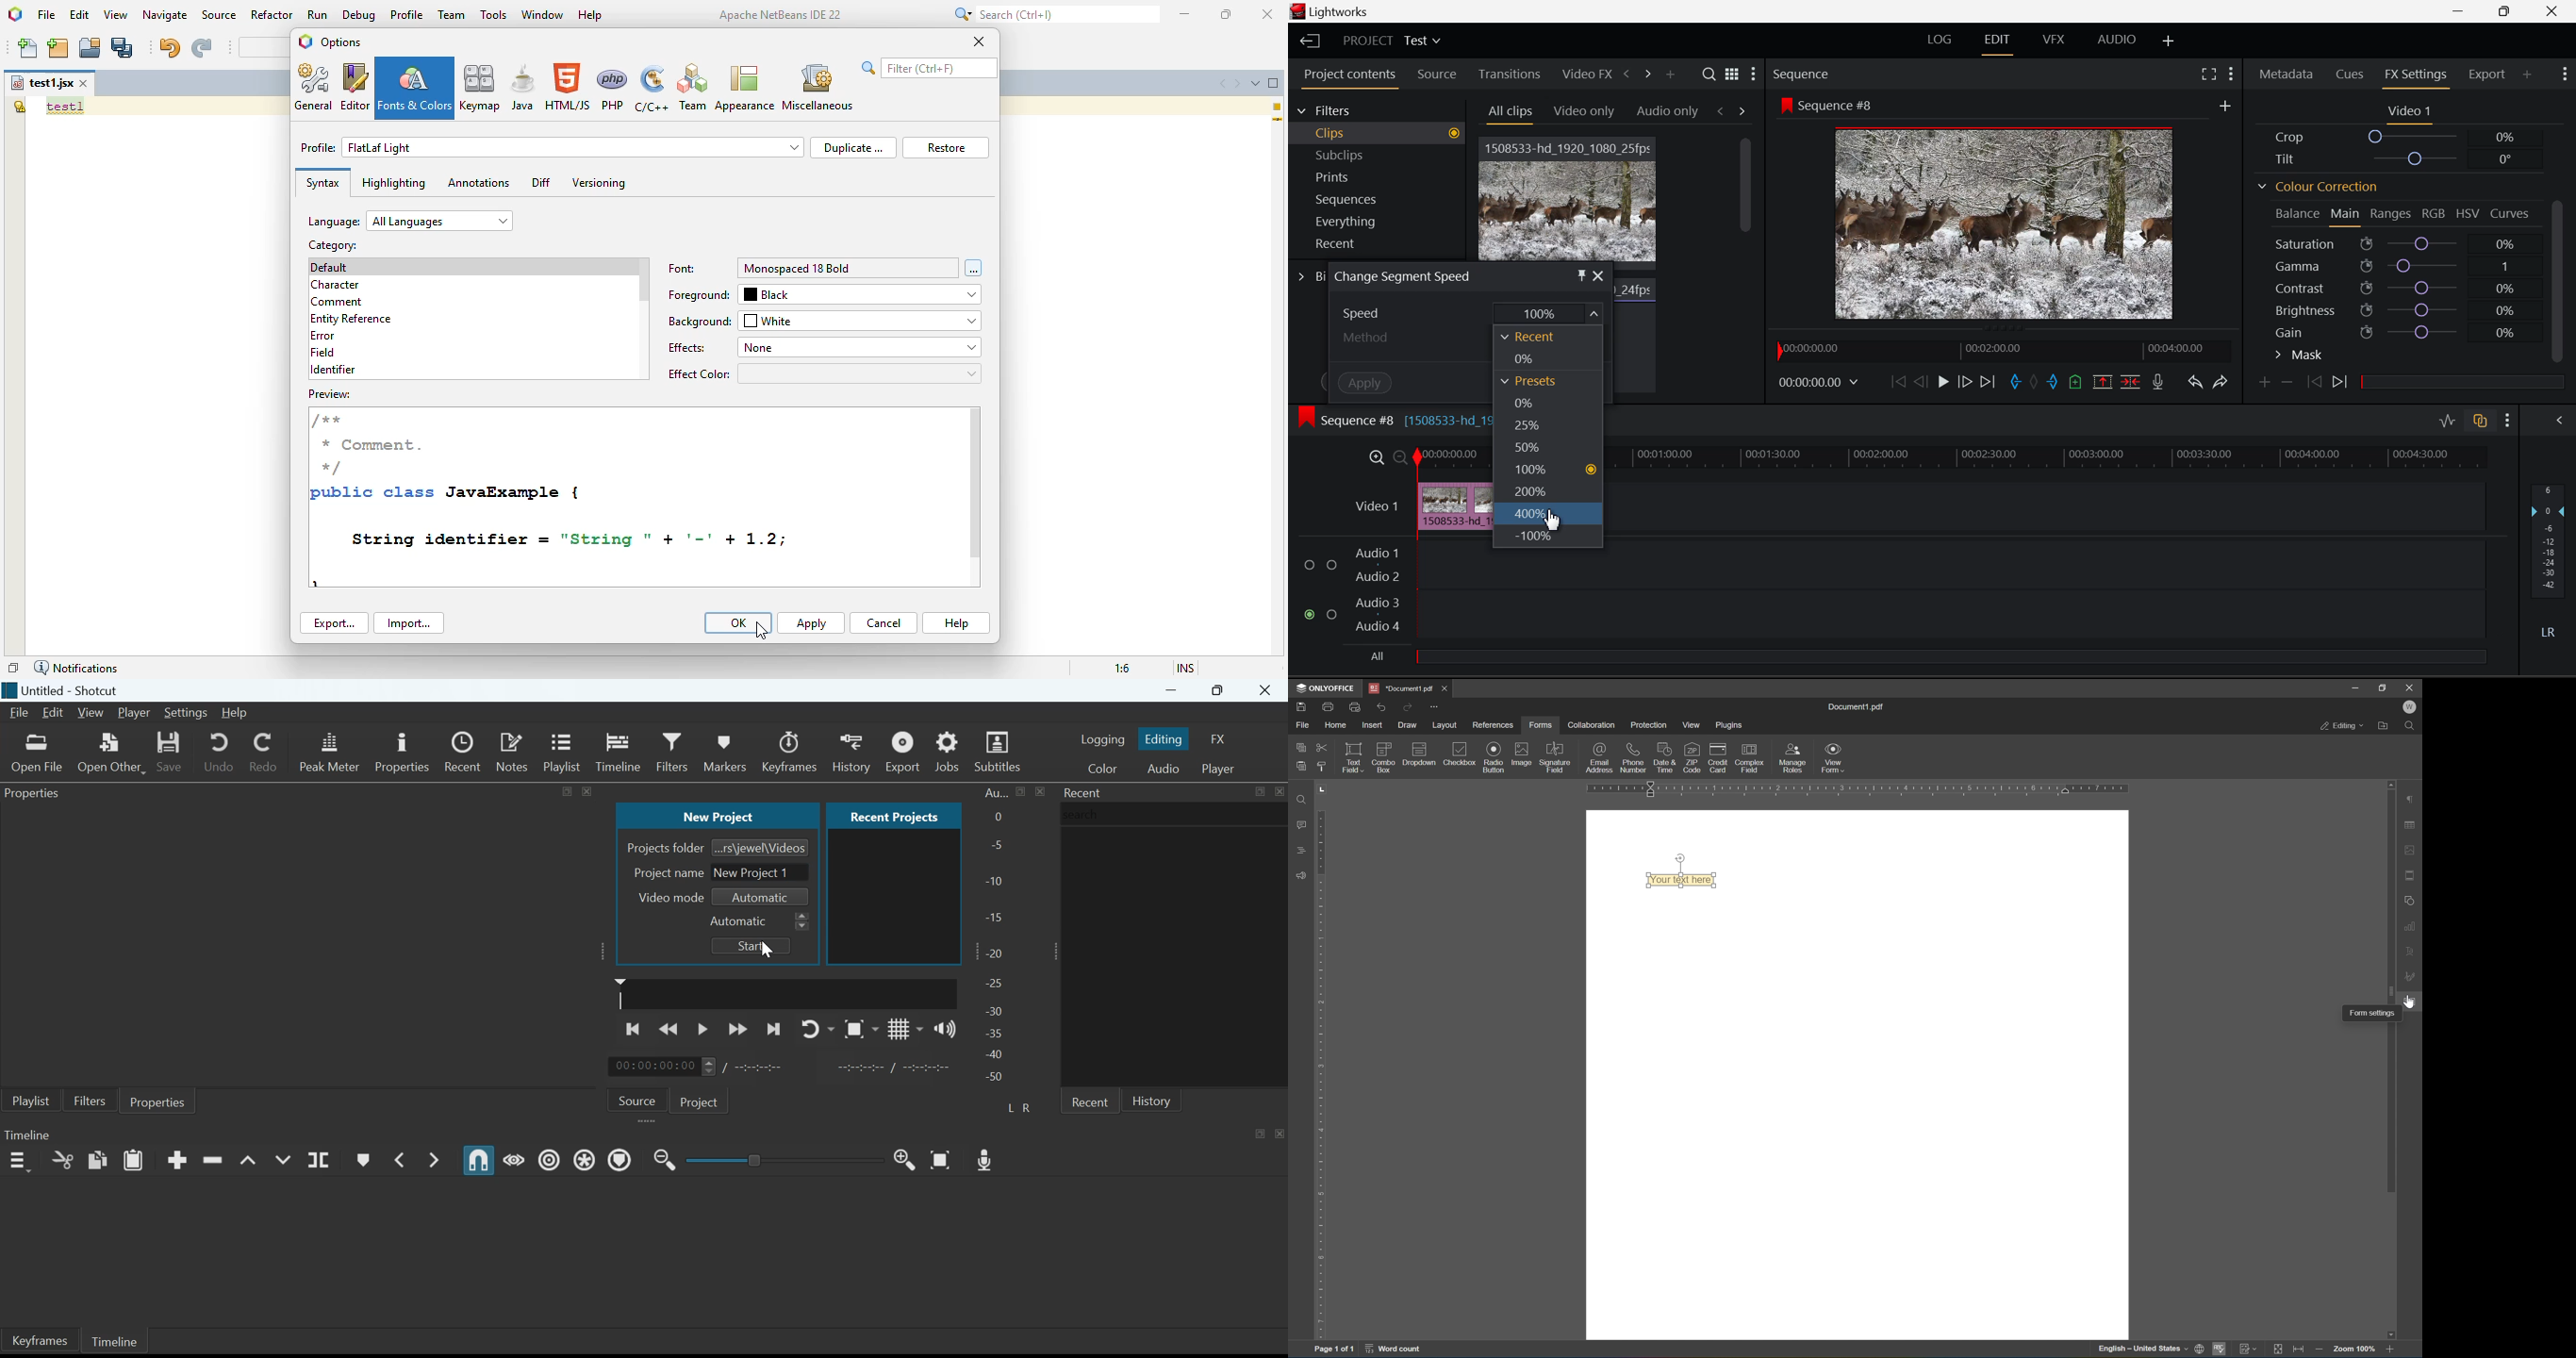  What do you see at coordinates (263, 750) in the screenshot?
I see `Redo` at bounding box center [263, 750].